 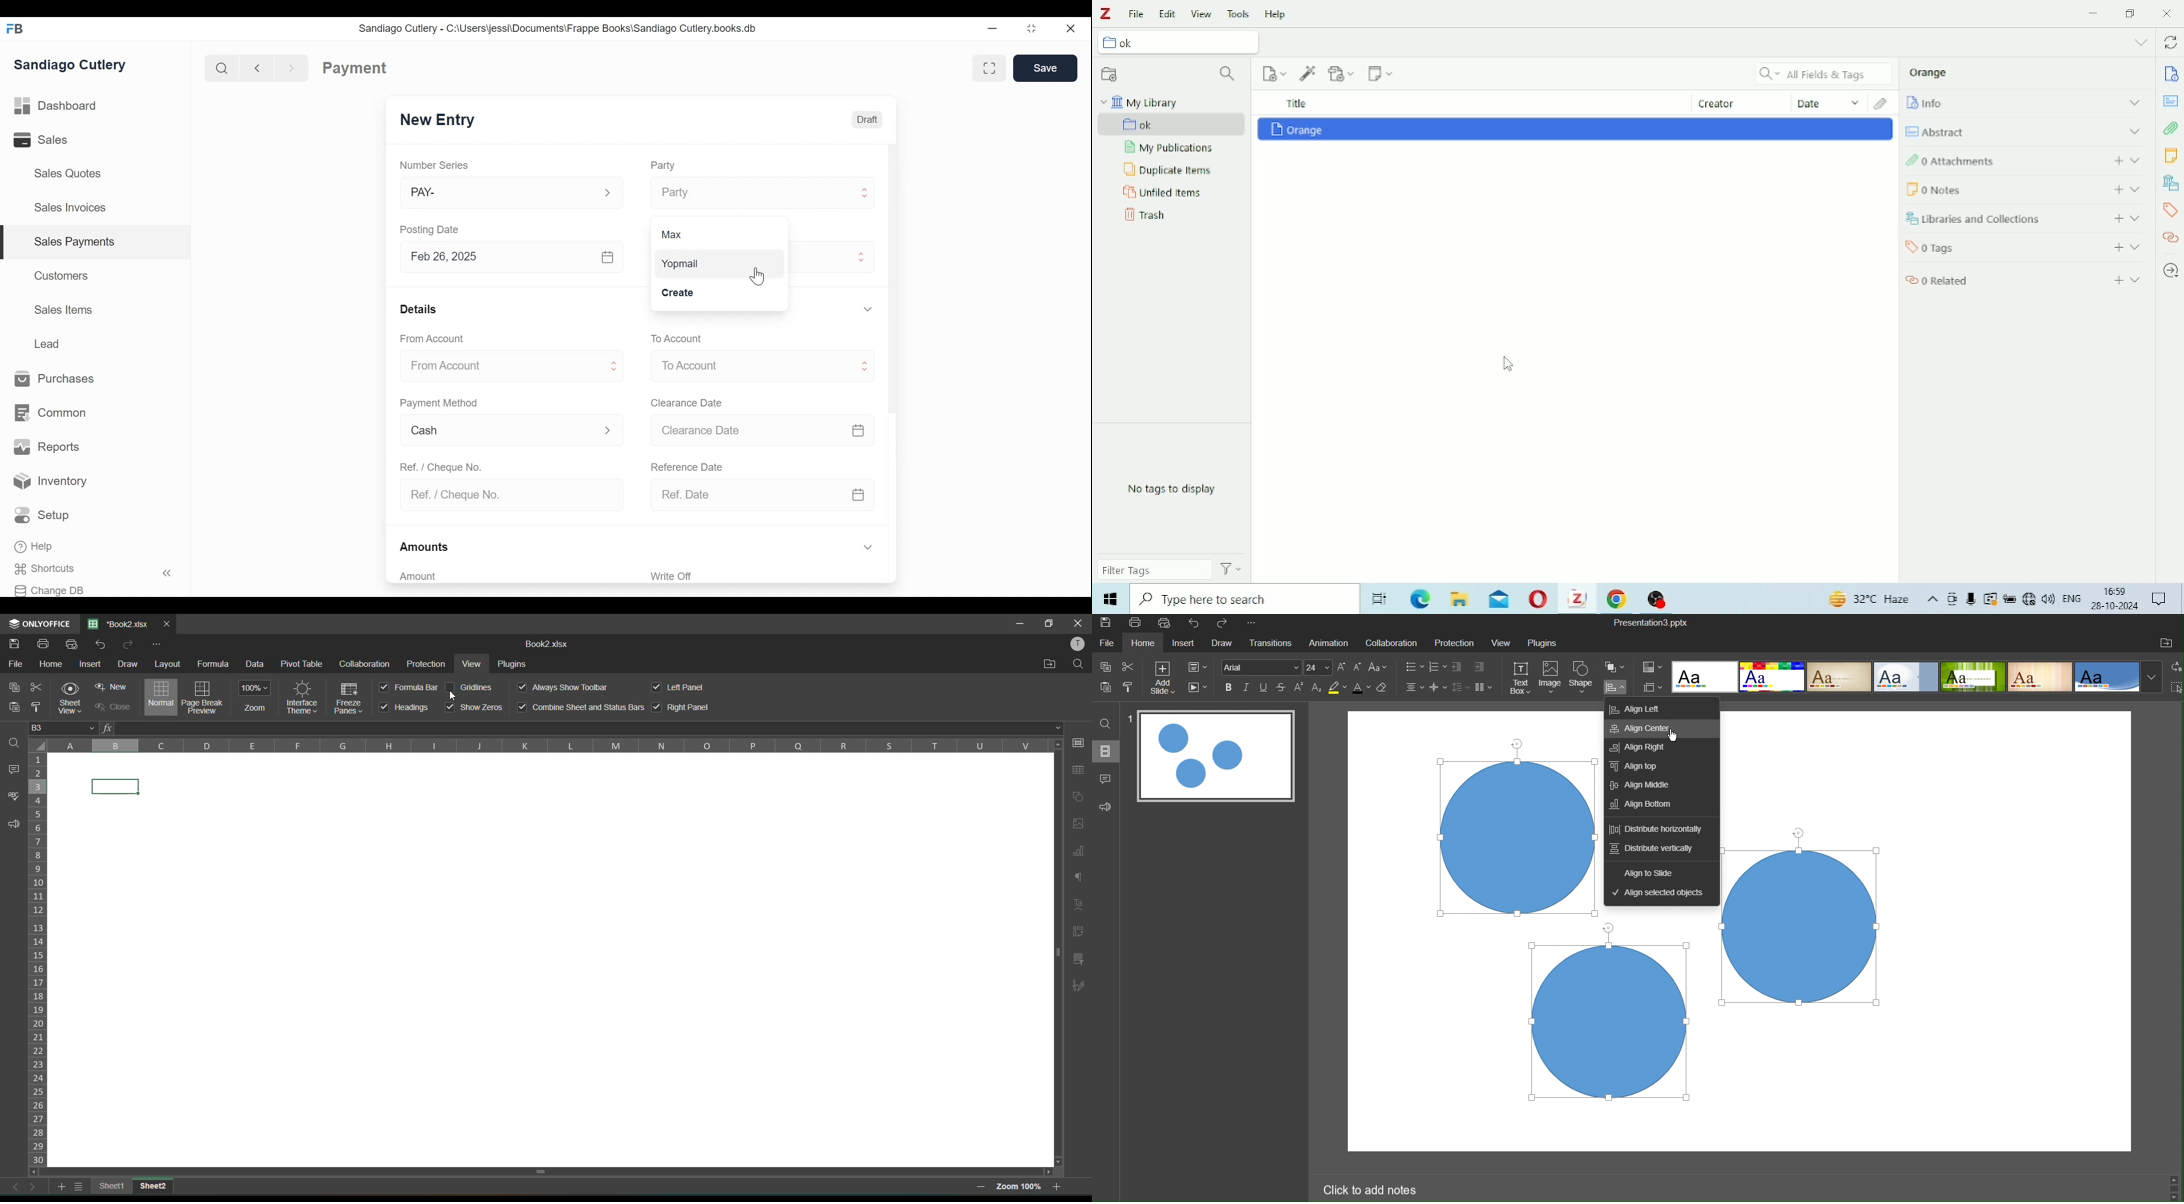 What do you see at coordinates (1105, 806) in the screenshot?
I see `Feedback and Support` at bounding box center [1105, 806].